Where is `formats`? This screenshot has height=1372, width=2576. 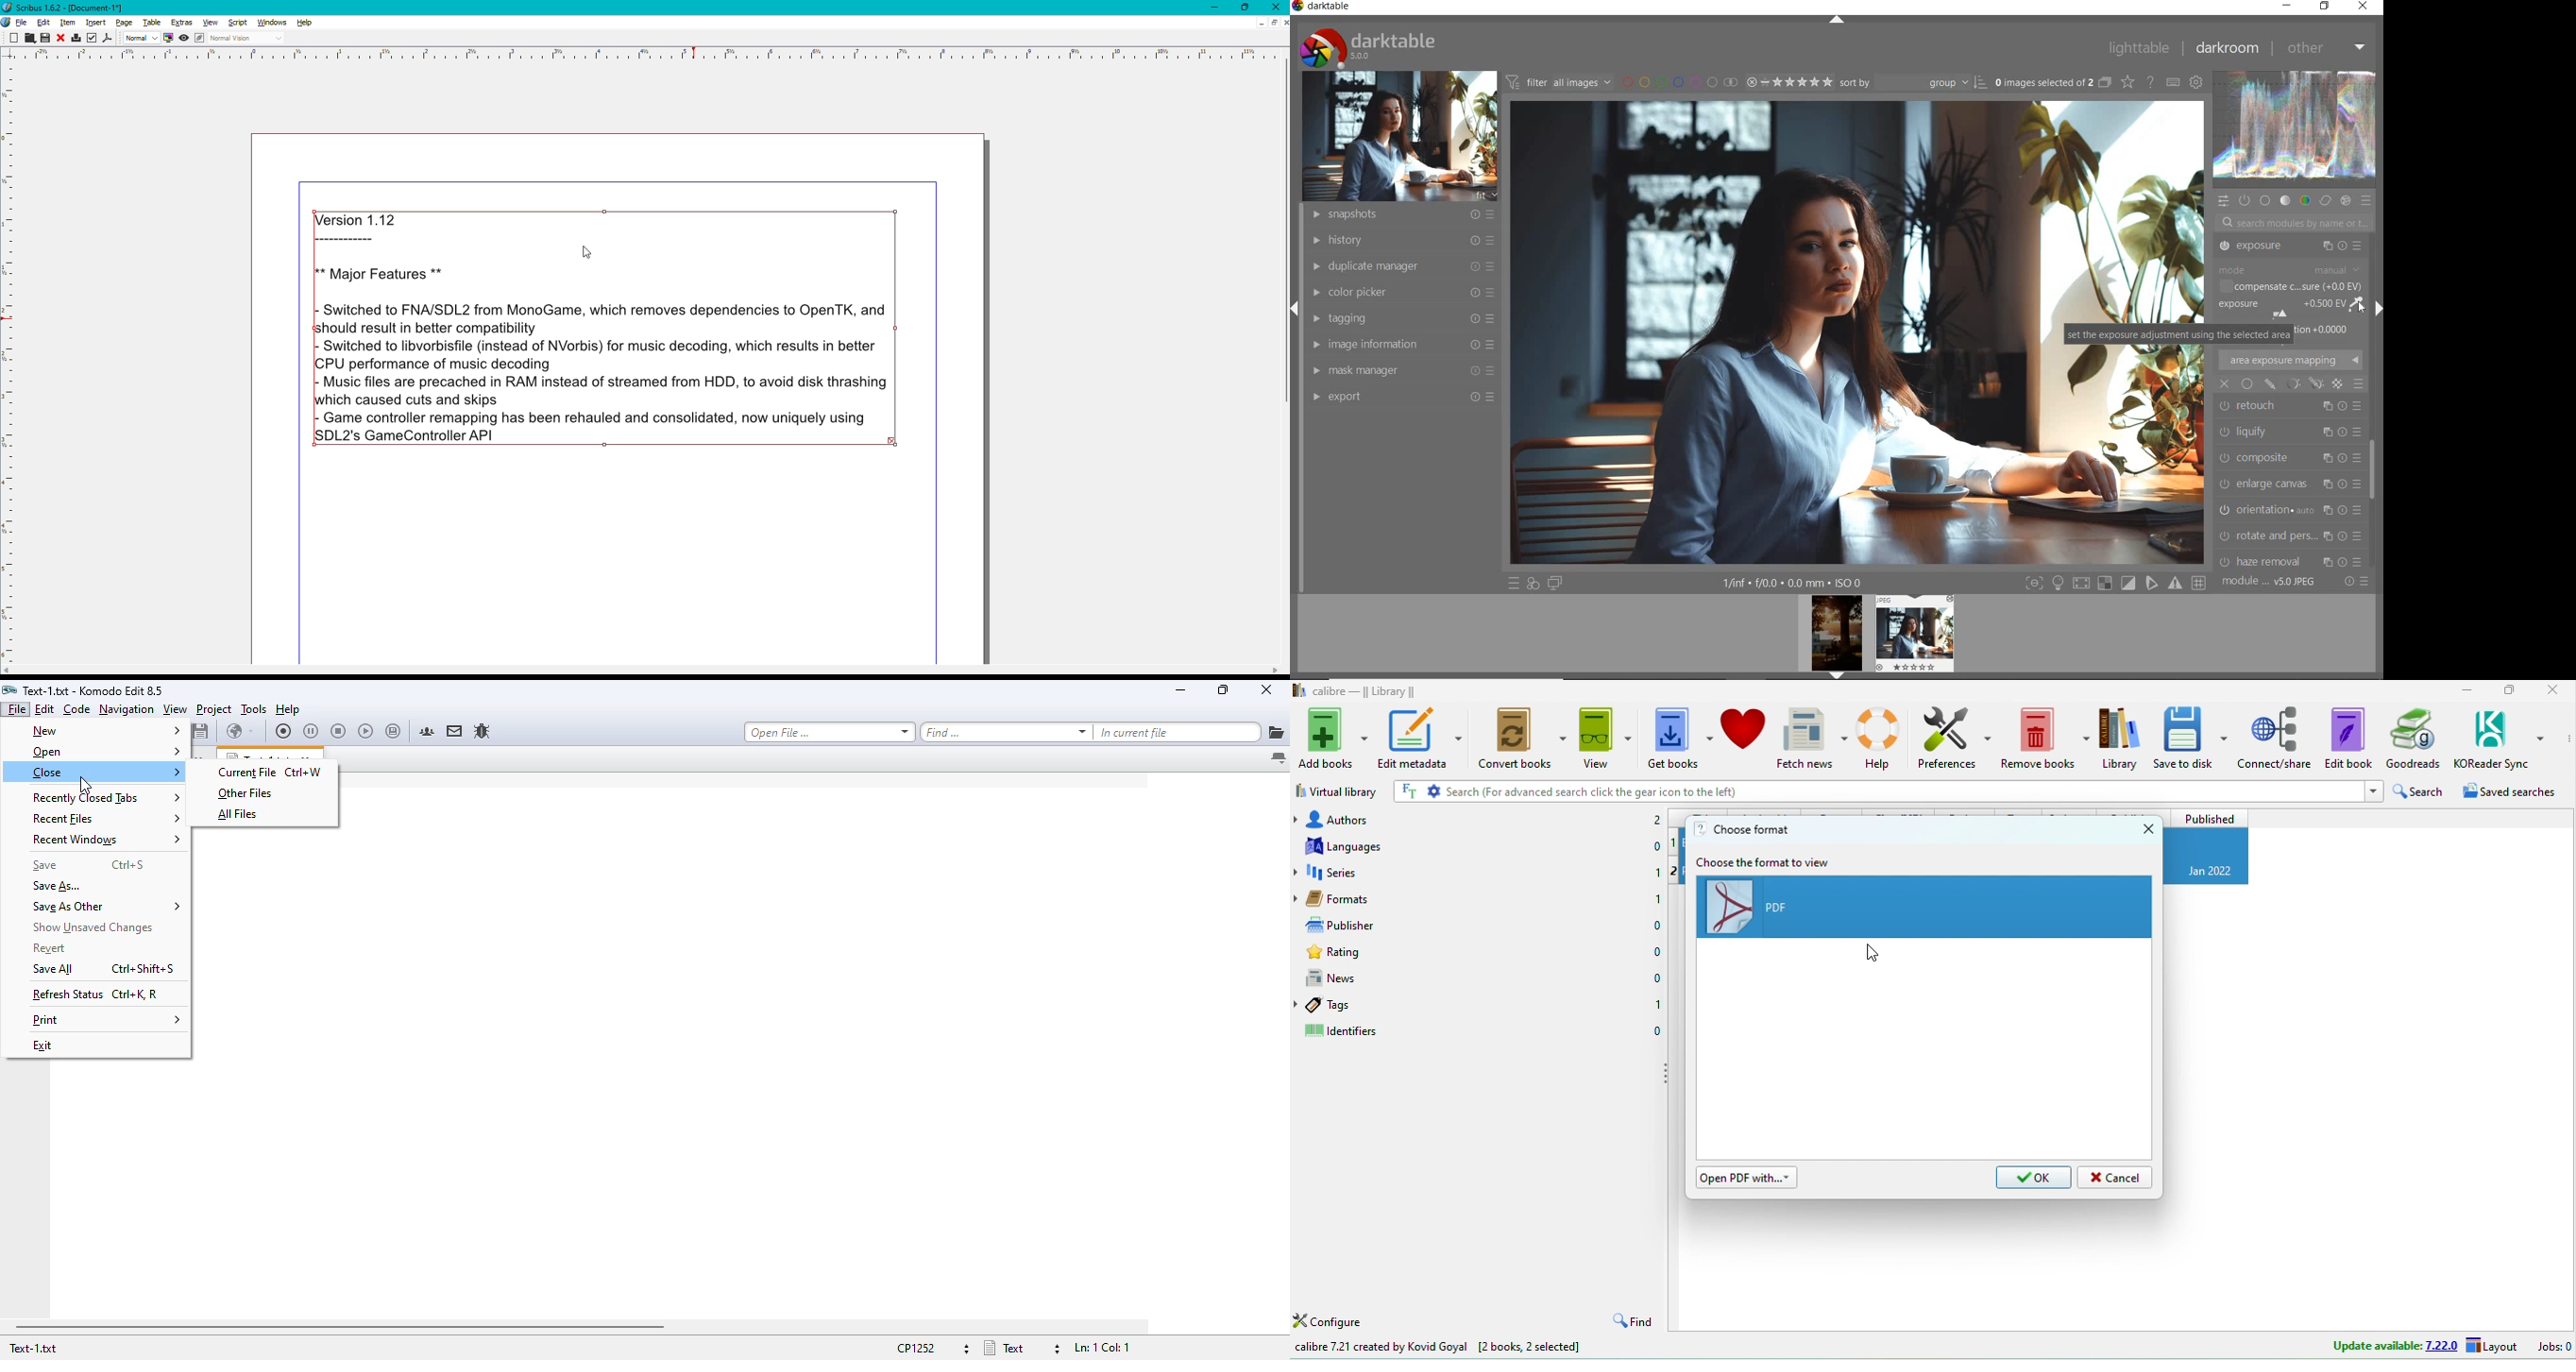 formats is located at coordinates (1368, 897).